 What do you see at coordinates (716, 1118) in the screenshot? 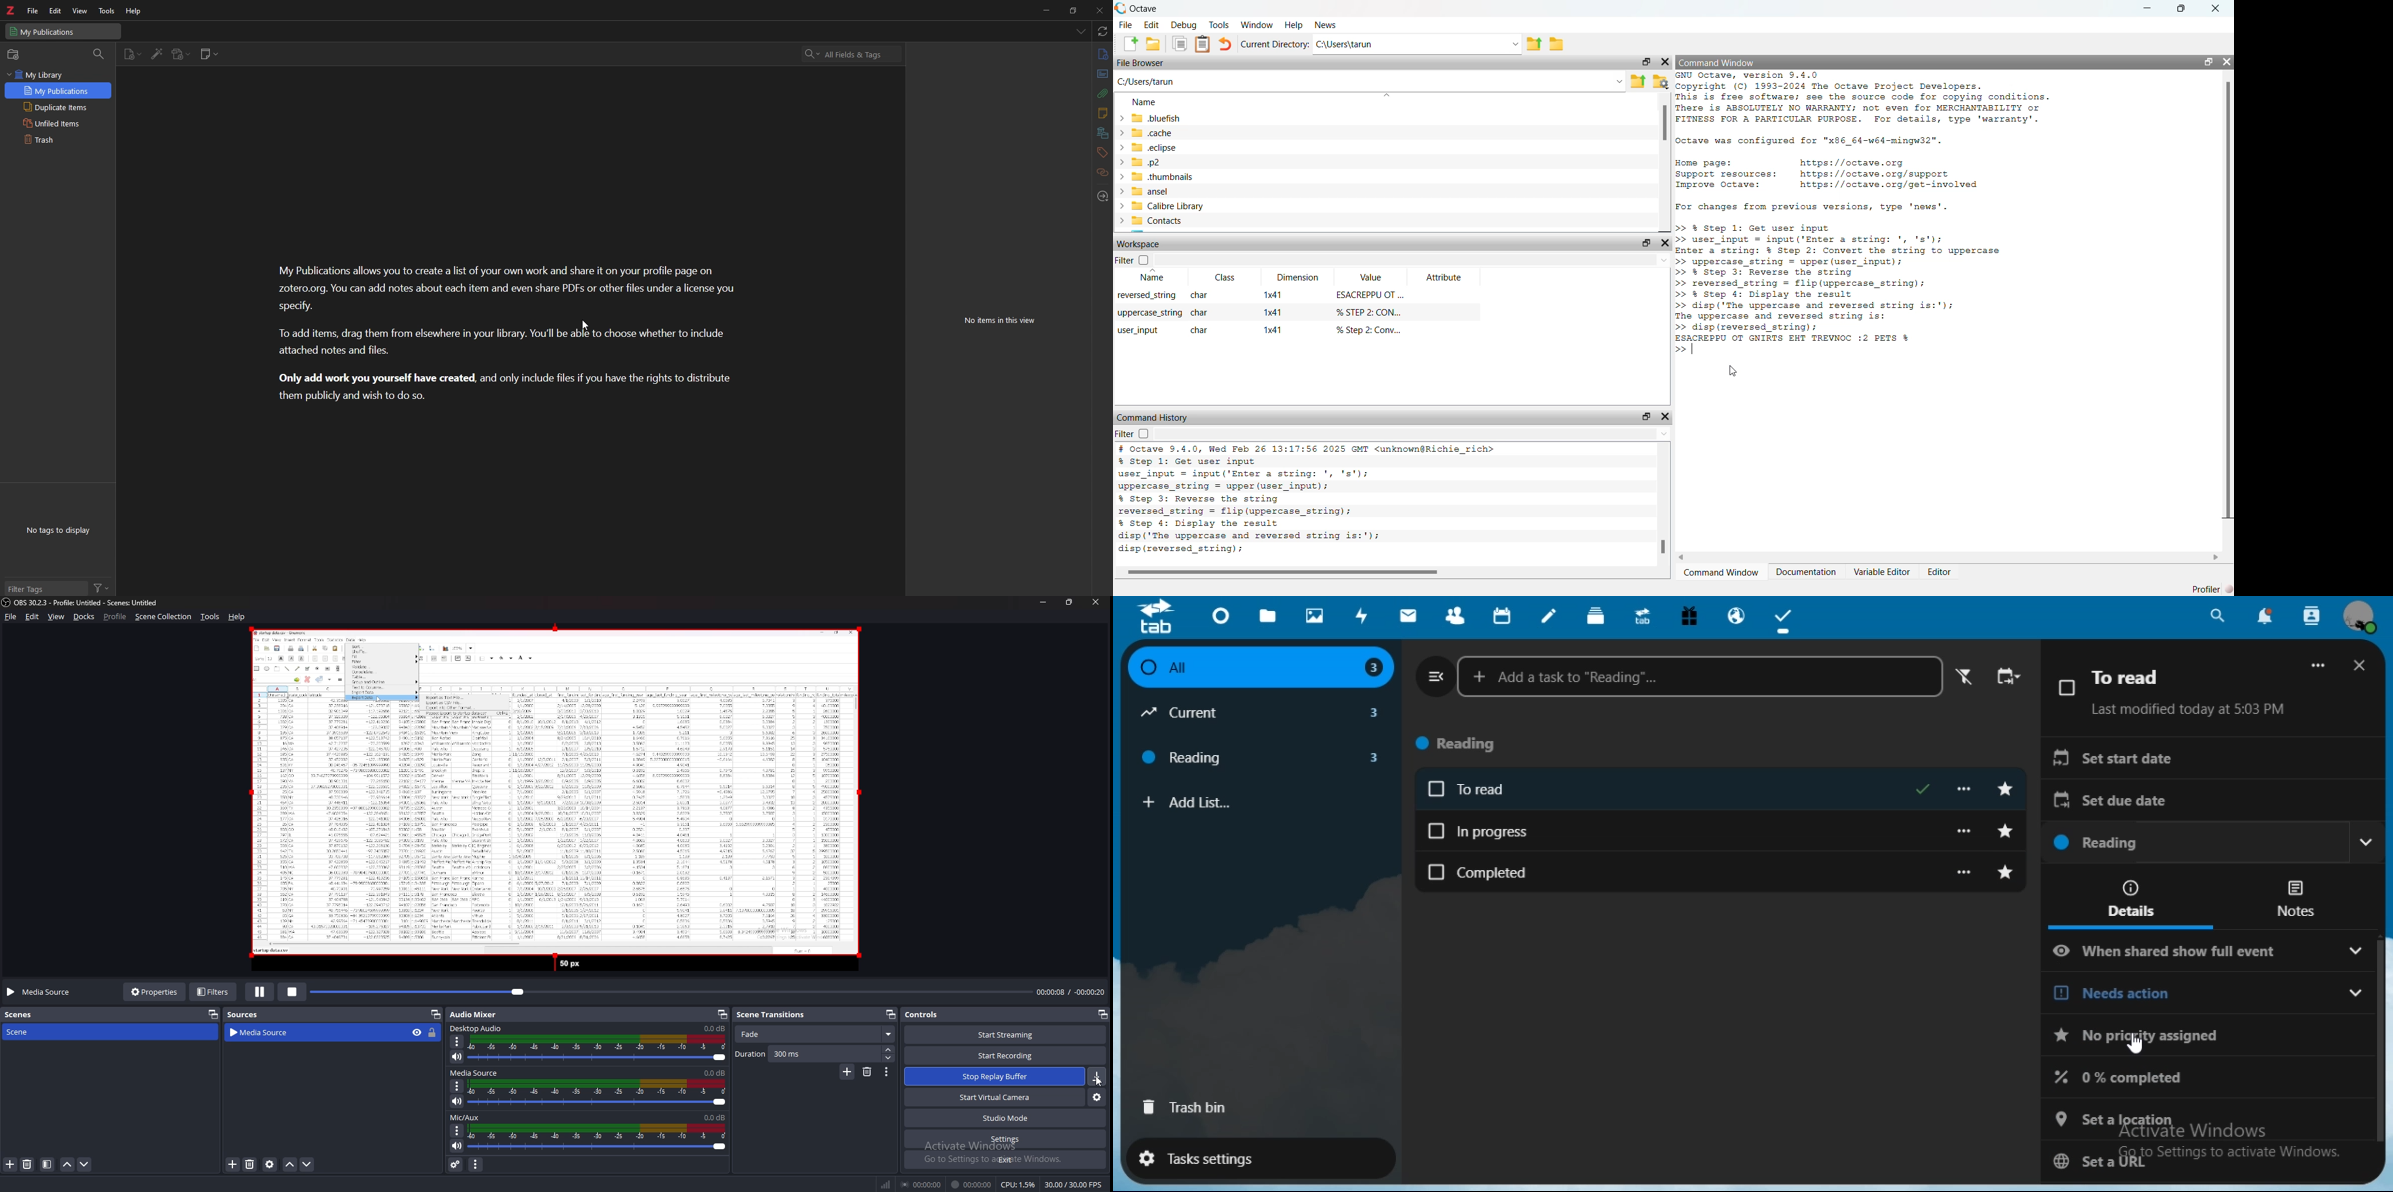
I see `0.0db` at bounding box center [716, 1118].